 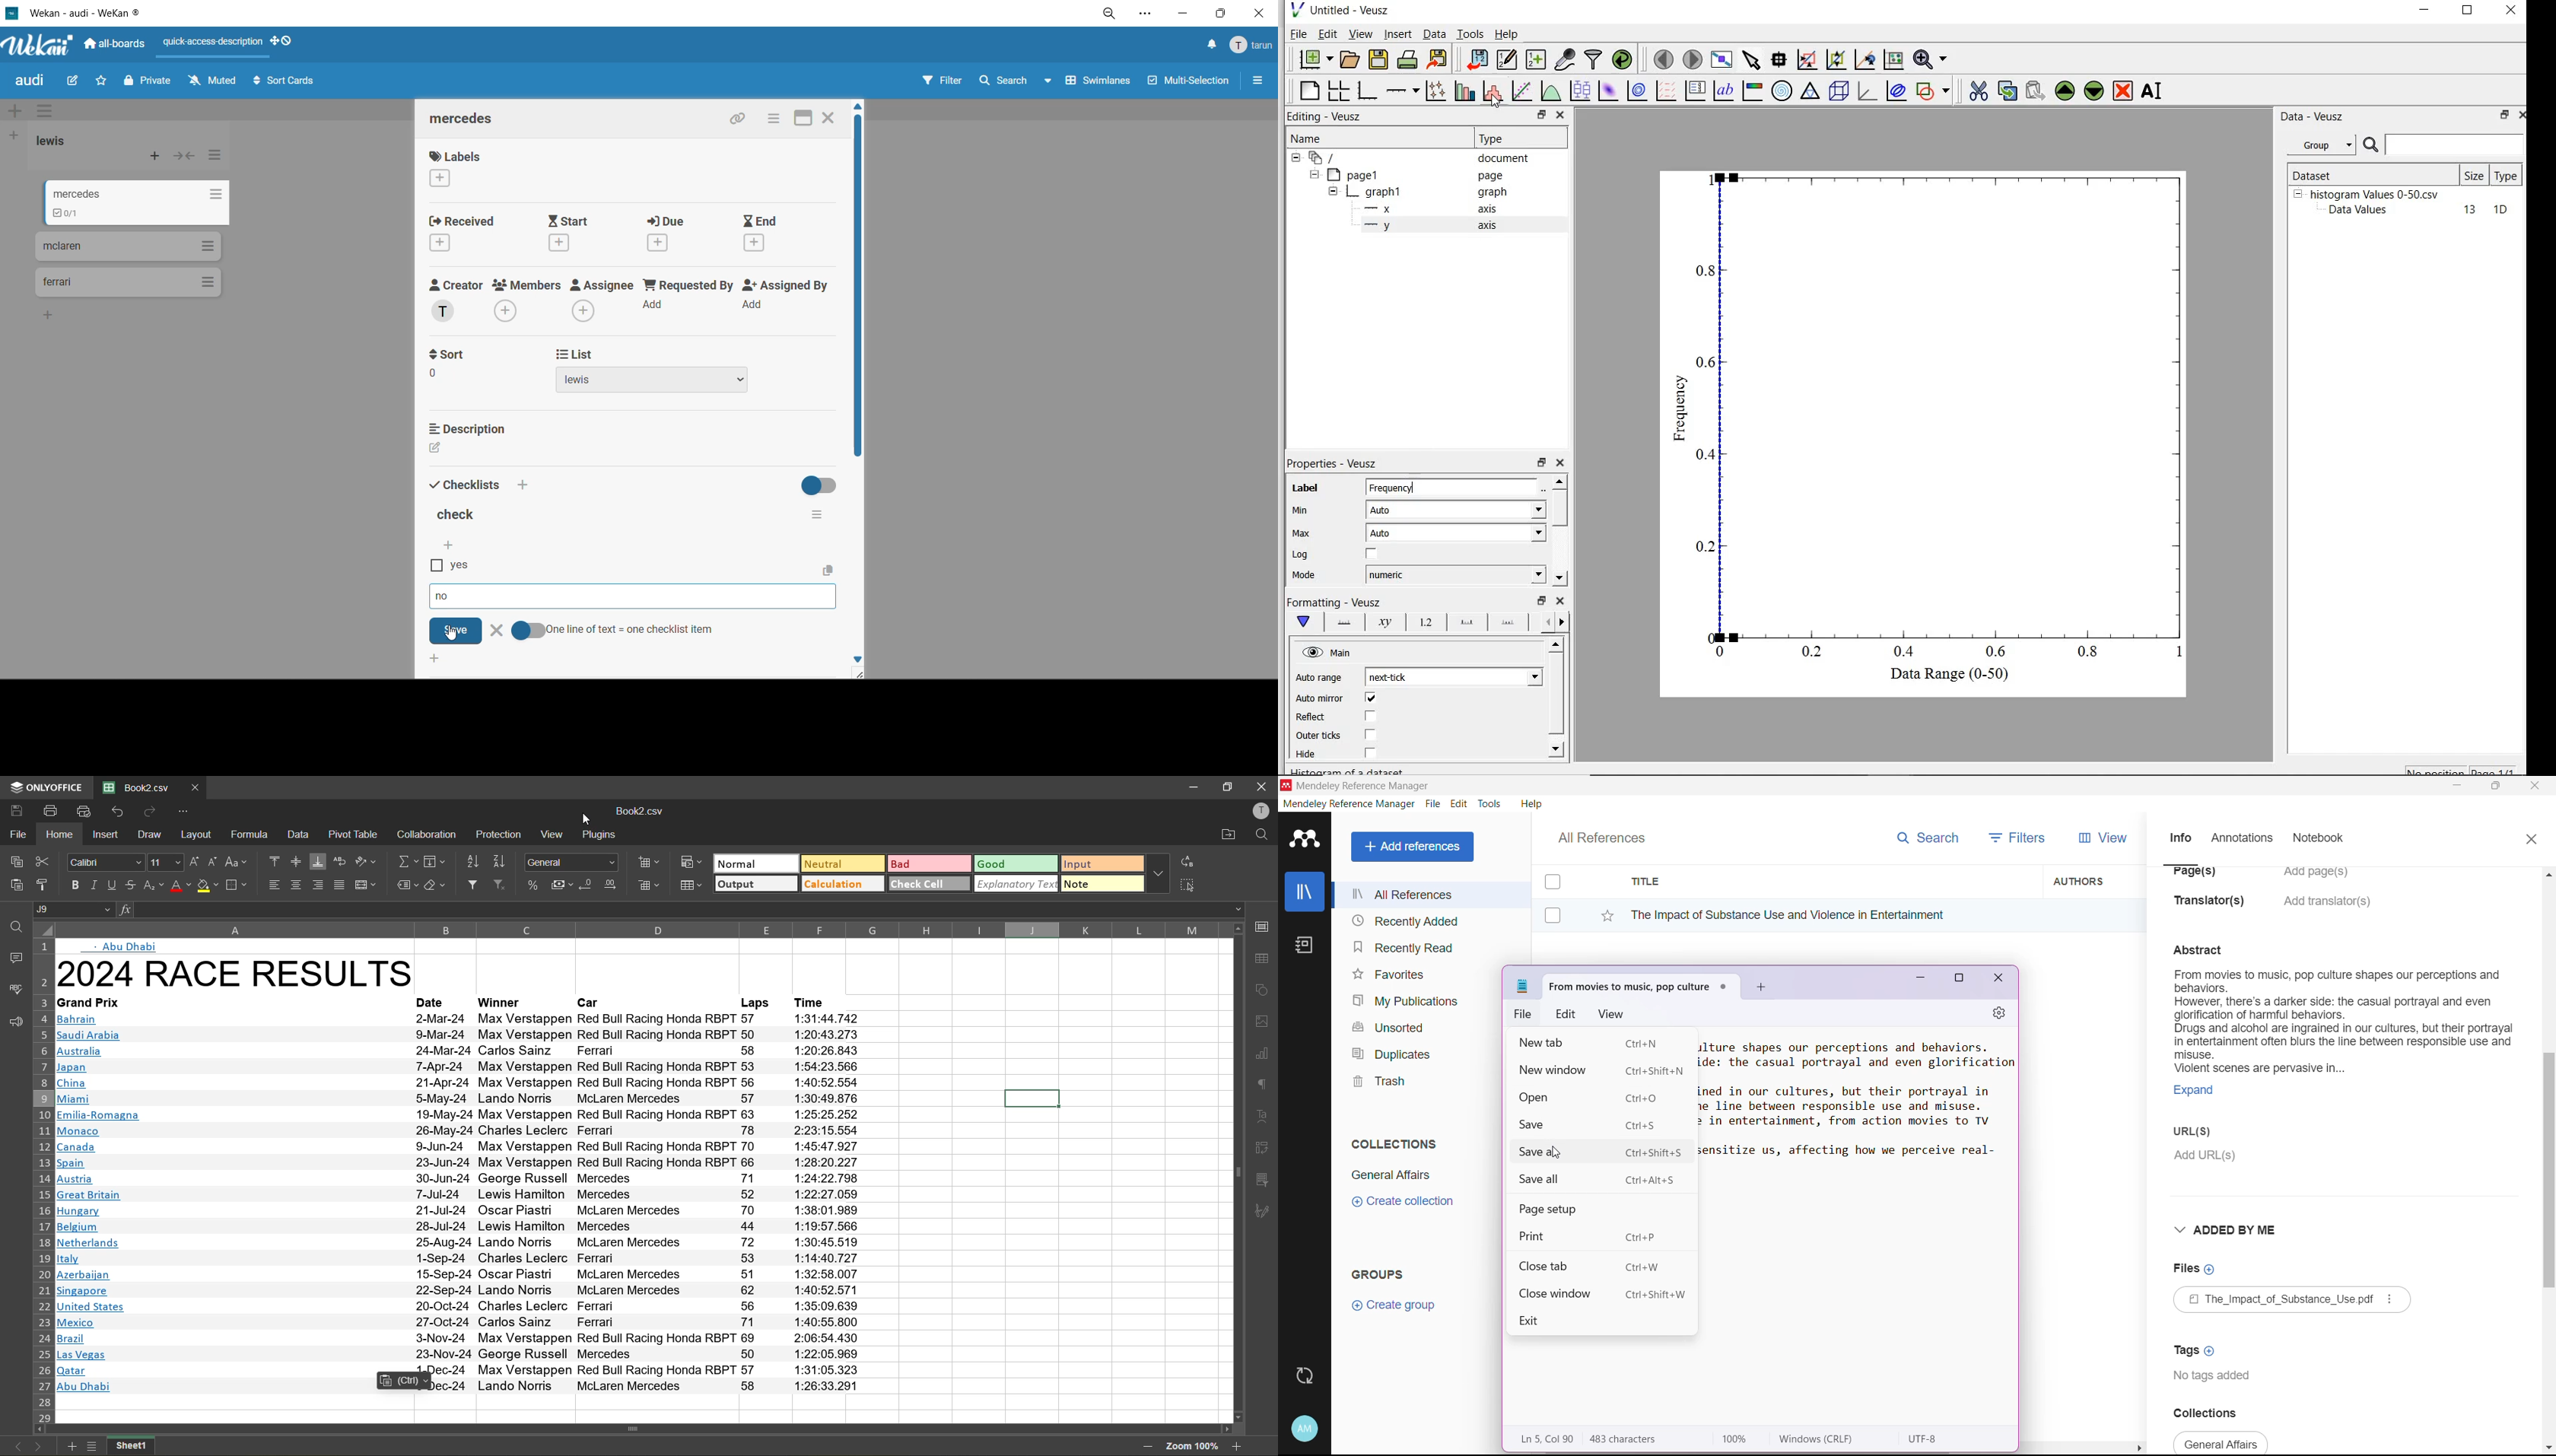 What do you see at coordinates (455, 171) in the screenshot?
I see `labels` at bounding box center [455, 171].